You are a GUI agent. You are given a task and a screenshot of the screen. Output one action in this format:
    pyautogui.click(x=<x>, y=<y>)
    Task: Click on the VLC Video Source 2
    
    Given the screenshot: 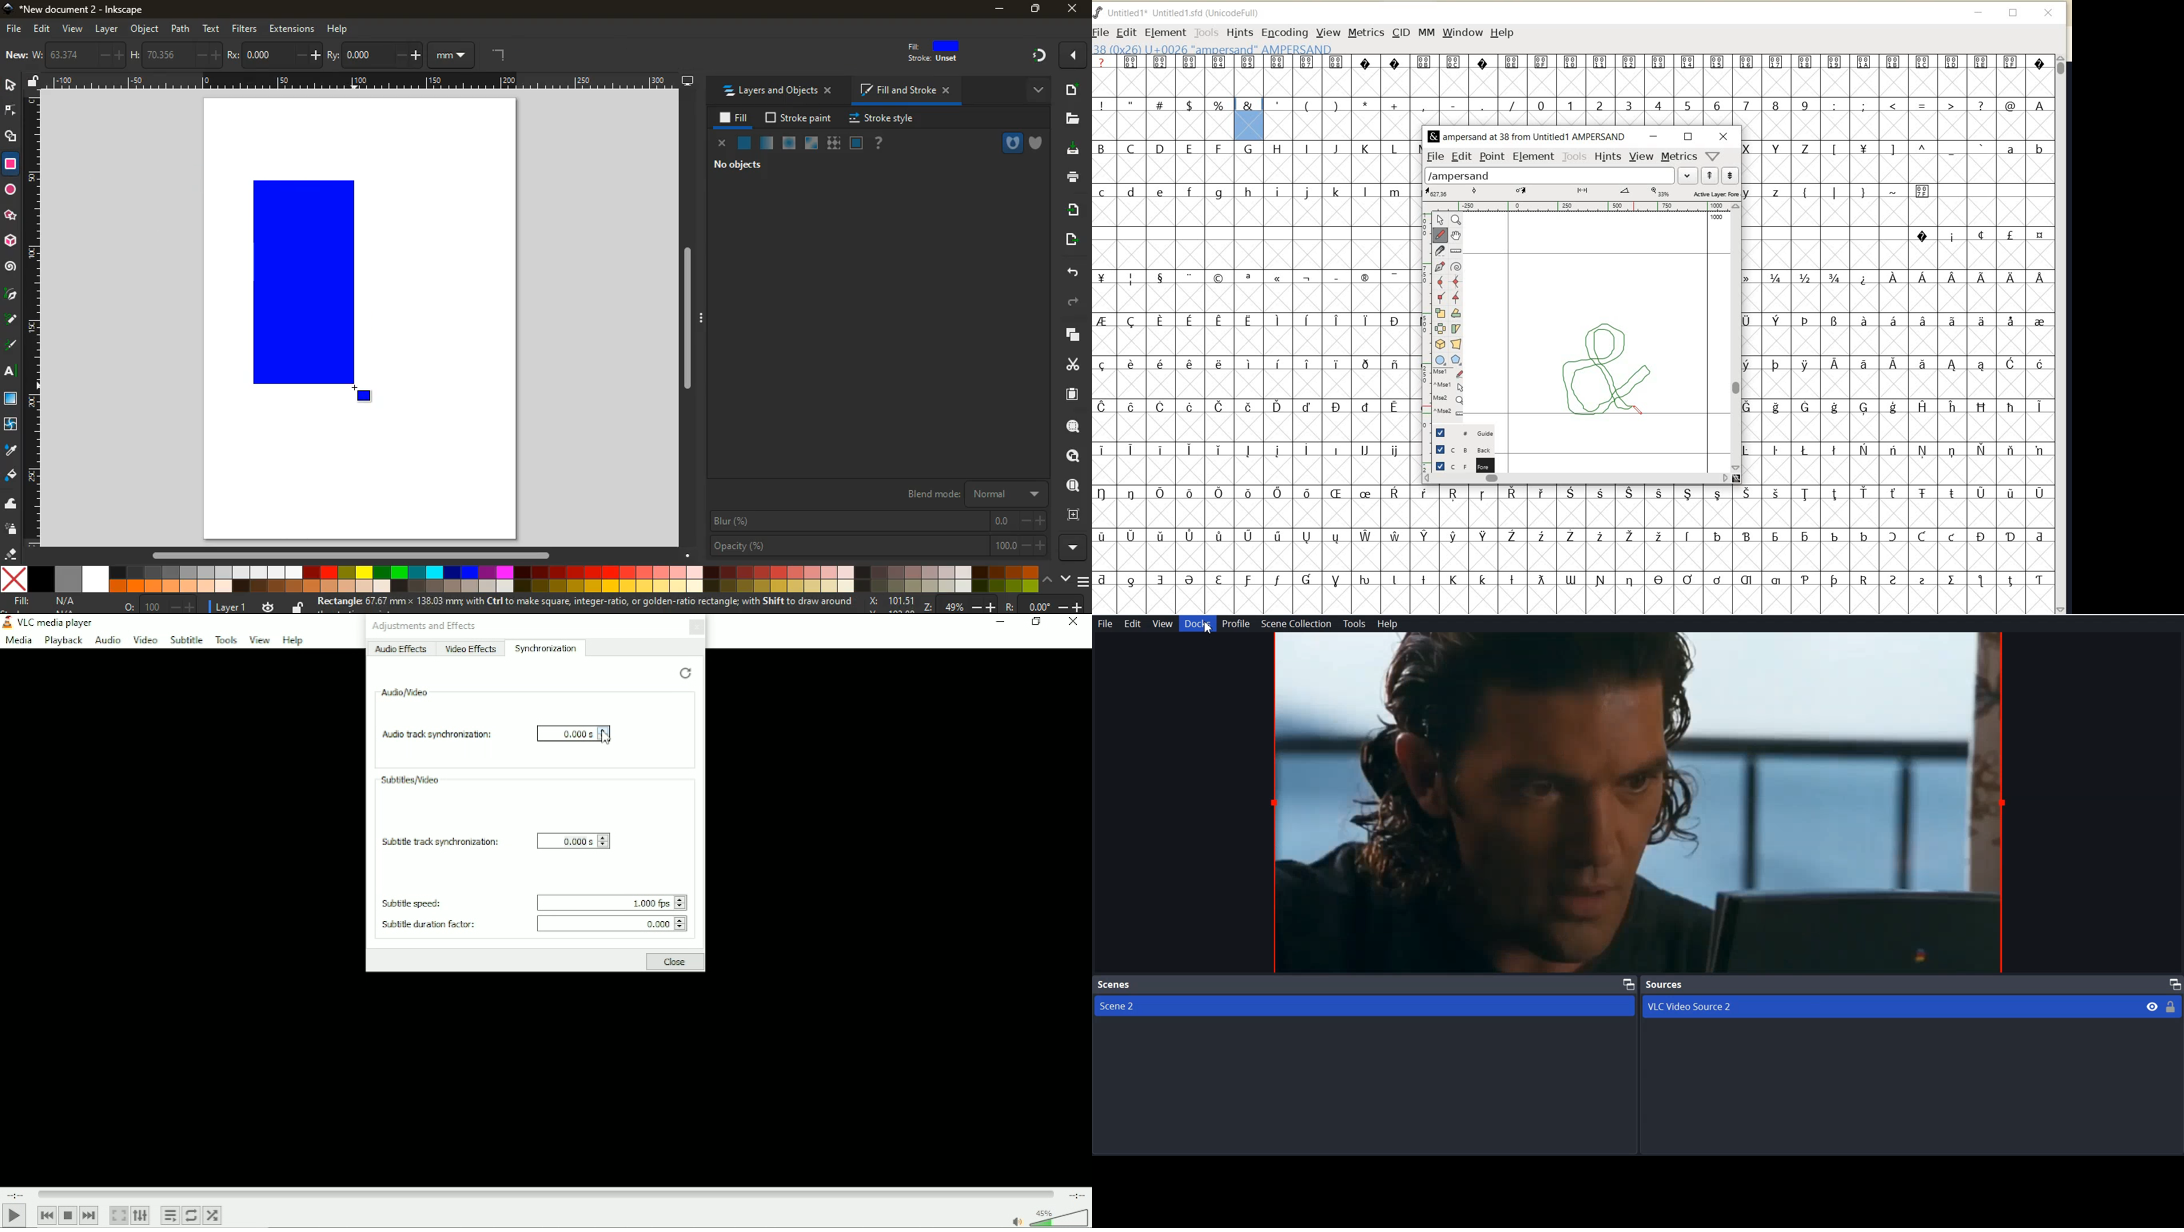 What is the action you would take?
    pyautogui.click(x=1704, y=1007)
    